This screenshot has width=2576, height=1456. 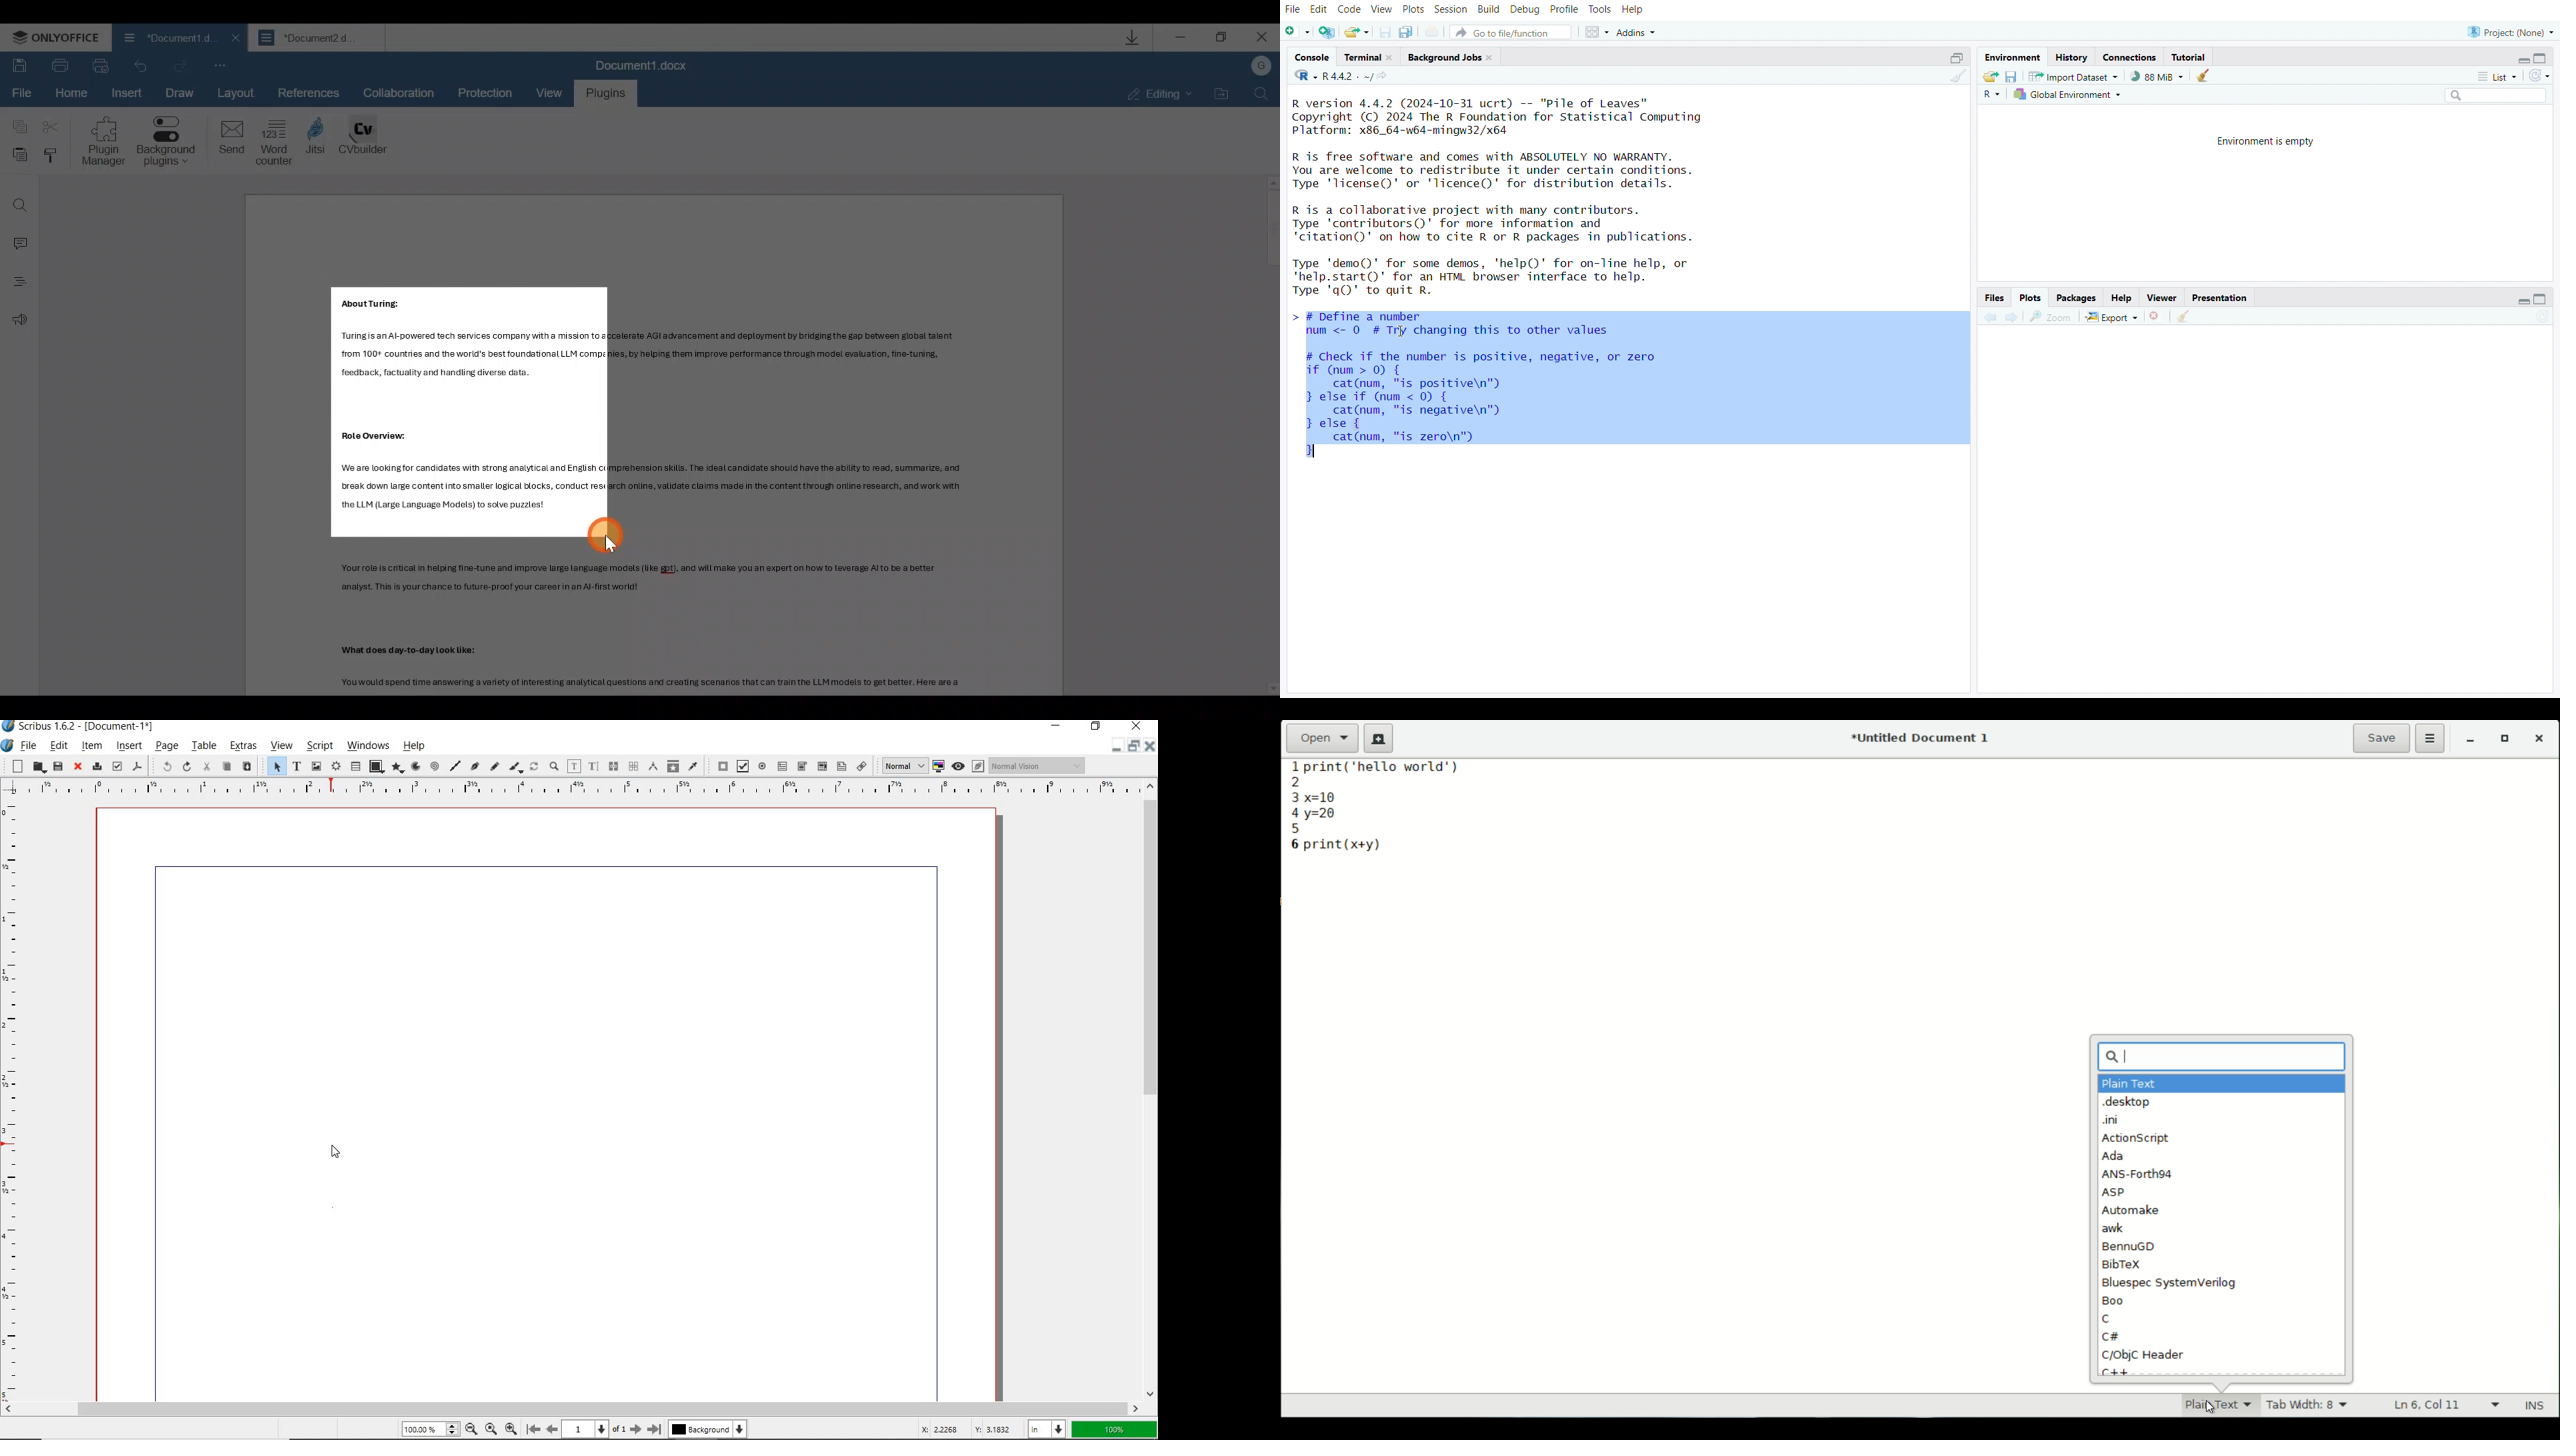 What do you see at coordinates (2185, 317) in the screenshot?
I see `clear all plot` at bounding box center [2185, 317].